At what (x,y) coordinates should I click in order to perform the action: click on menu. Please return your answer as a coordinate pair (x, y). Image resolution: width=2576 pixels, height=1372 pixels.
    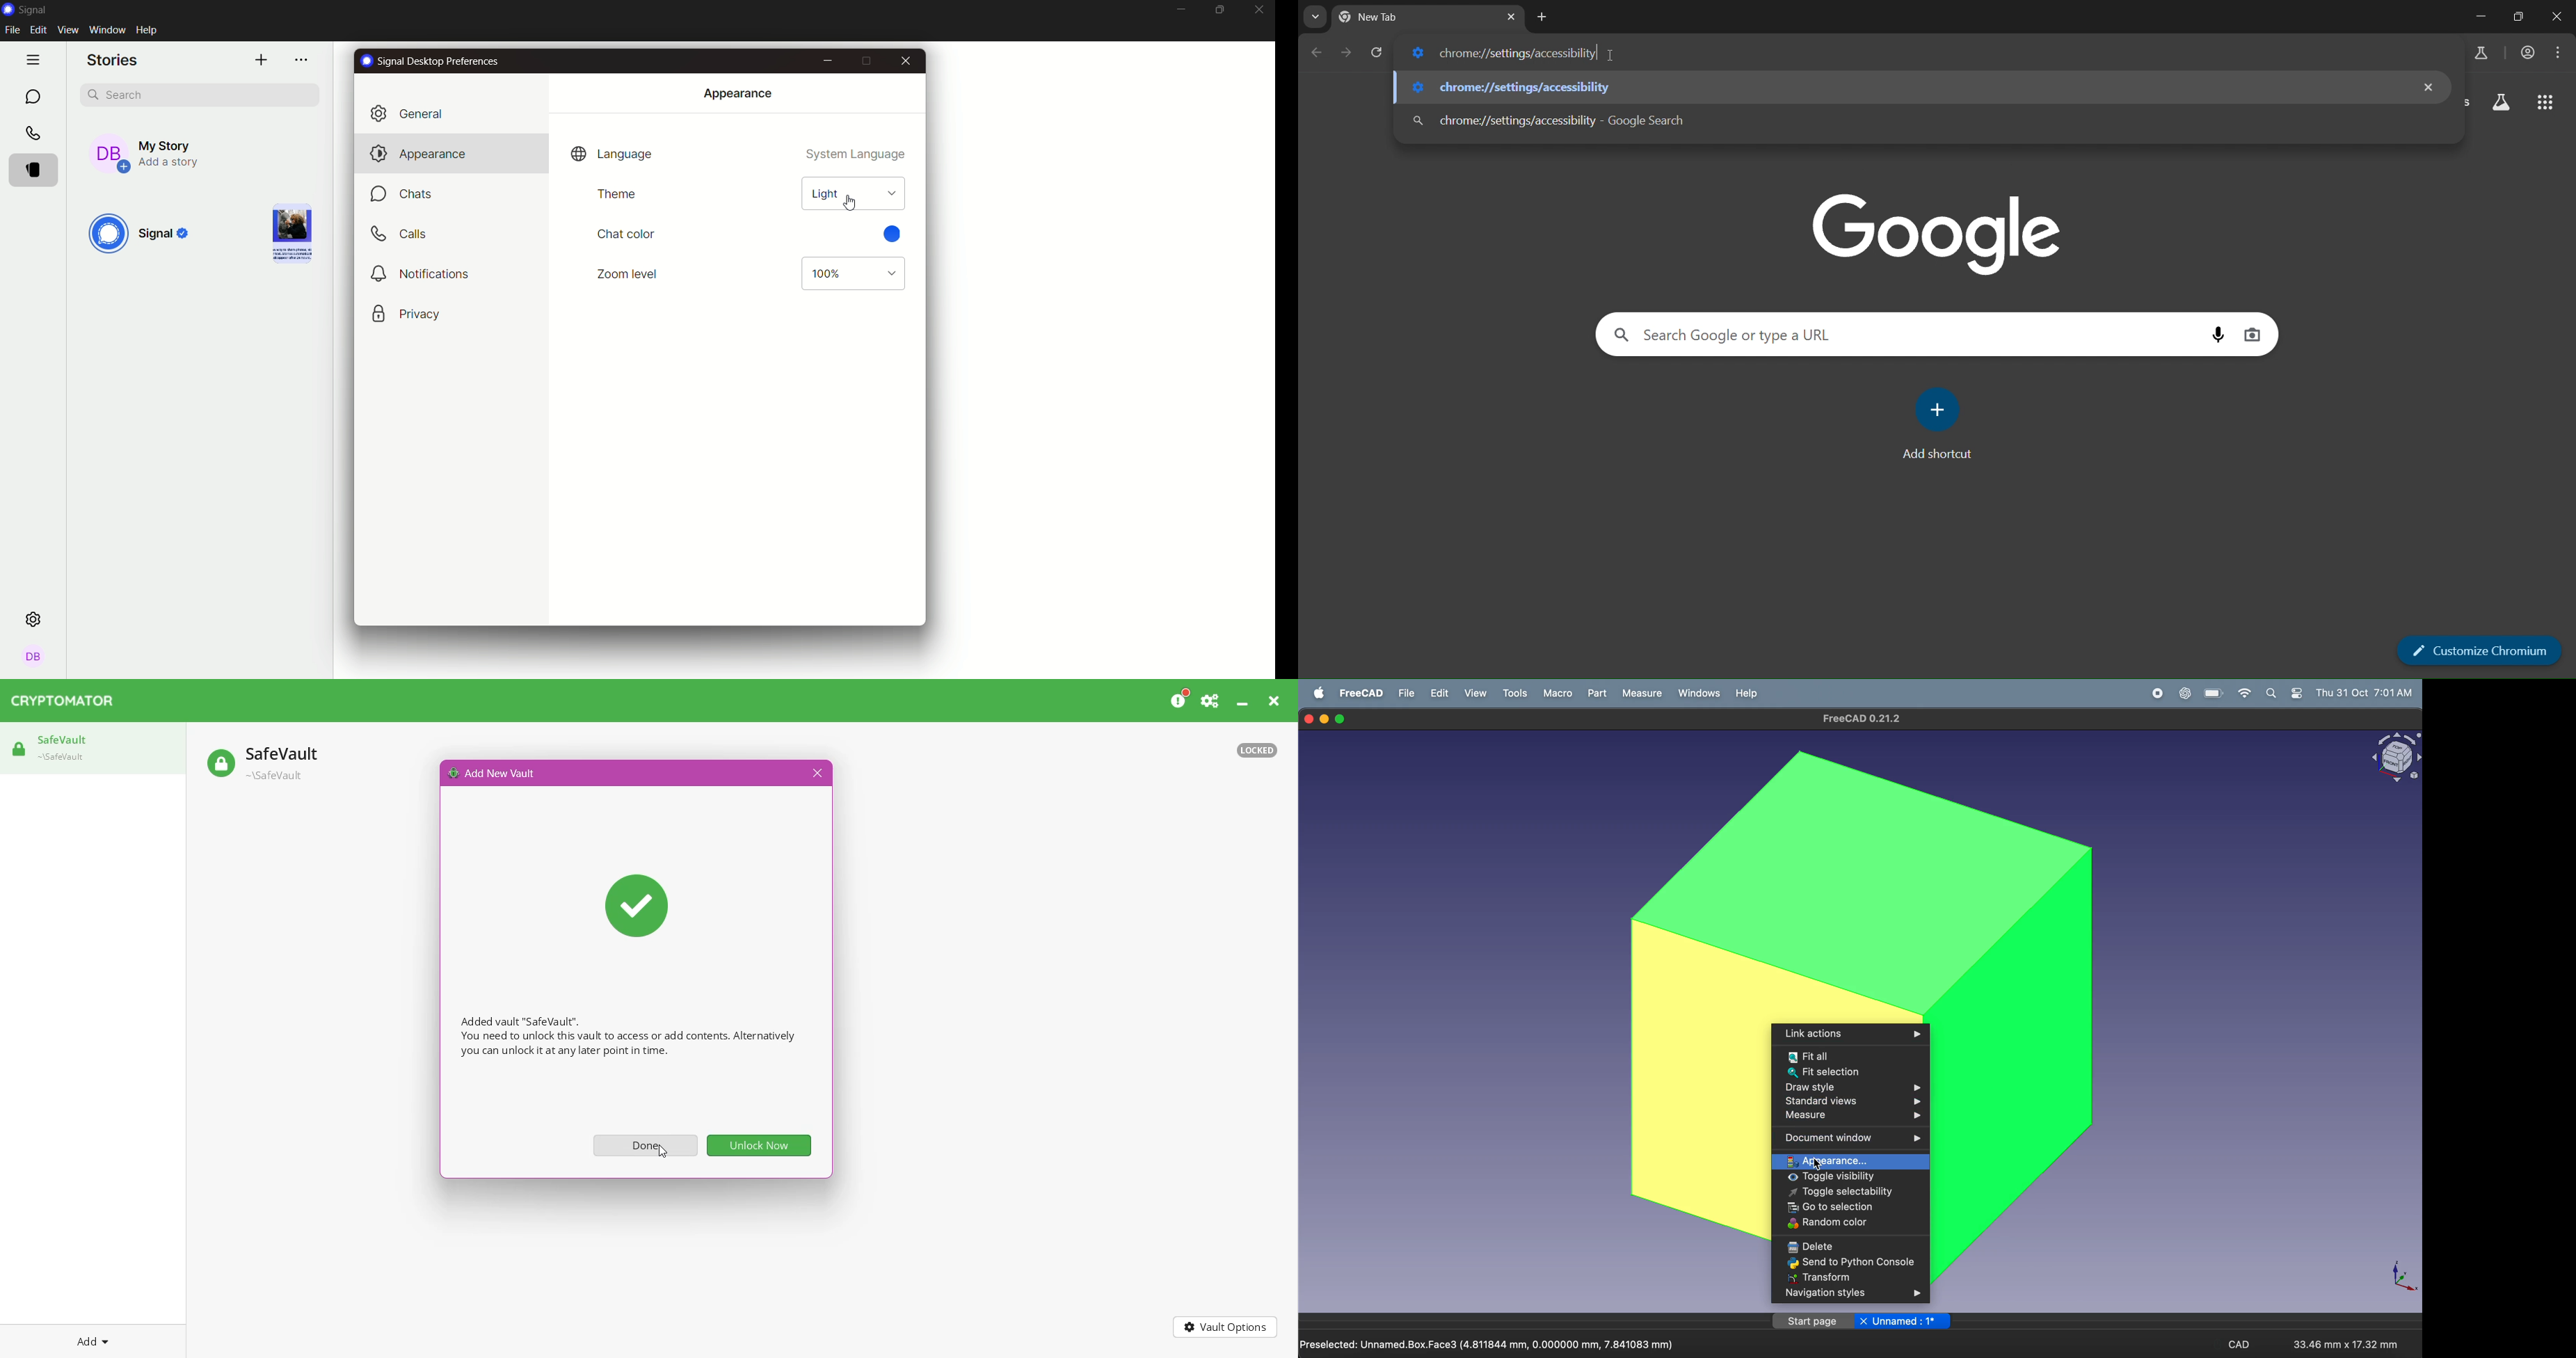
    Looking at the image, I should click on (2559, 53).